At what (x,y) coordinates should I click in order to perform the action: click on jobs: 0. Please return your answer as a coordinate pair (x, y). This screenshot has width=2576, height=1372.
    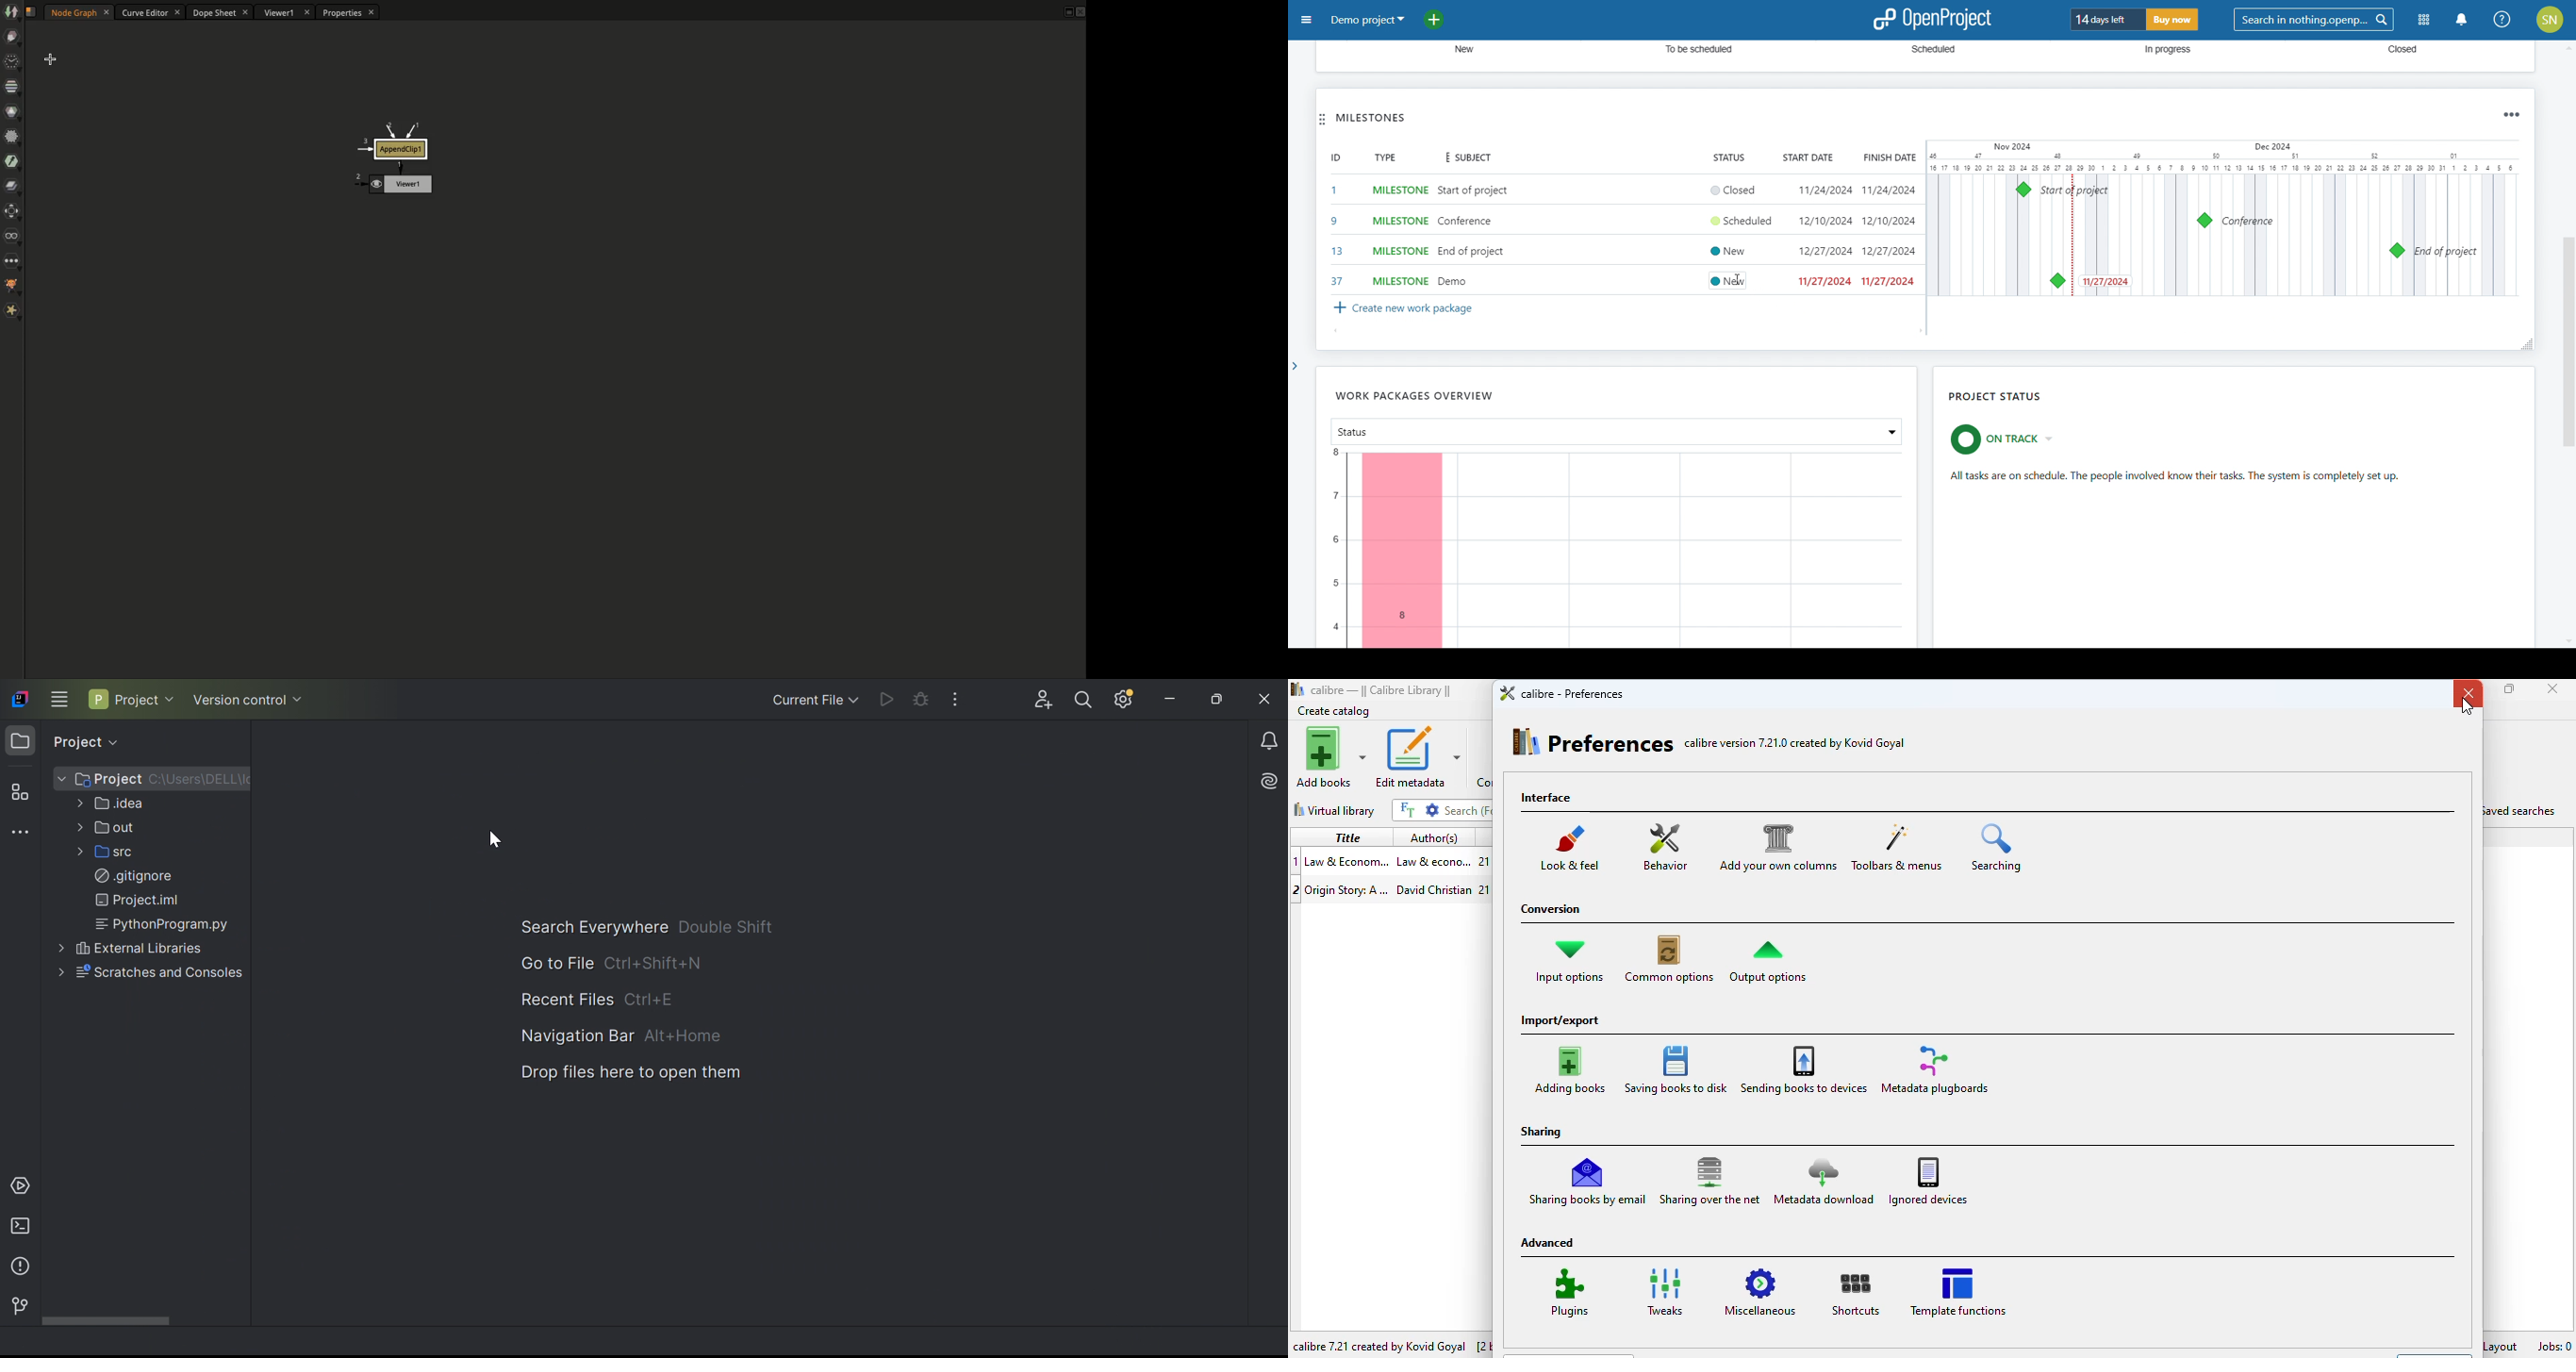
    Looking at the image, I should click on (2554, 1346).